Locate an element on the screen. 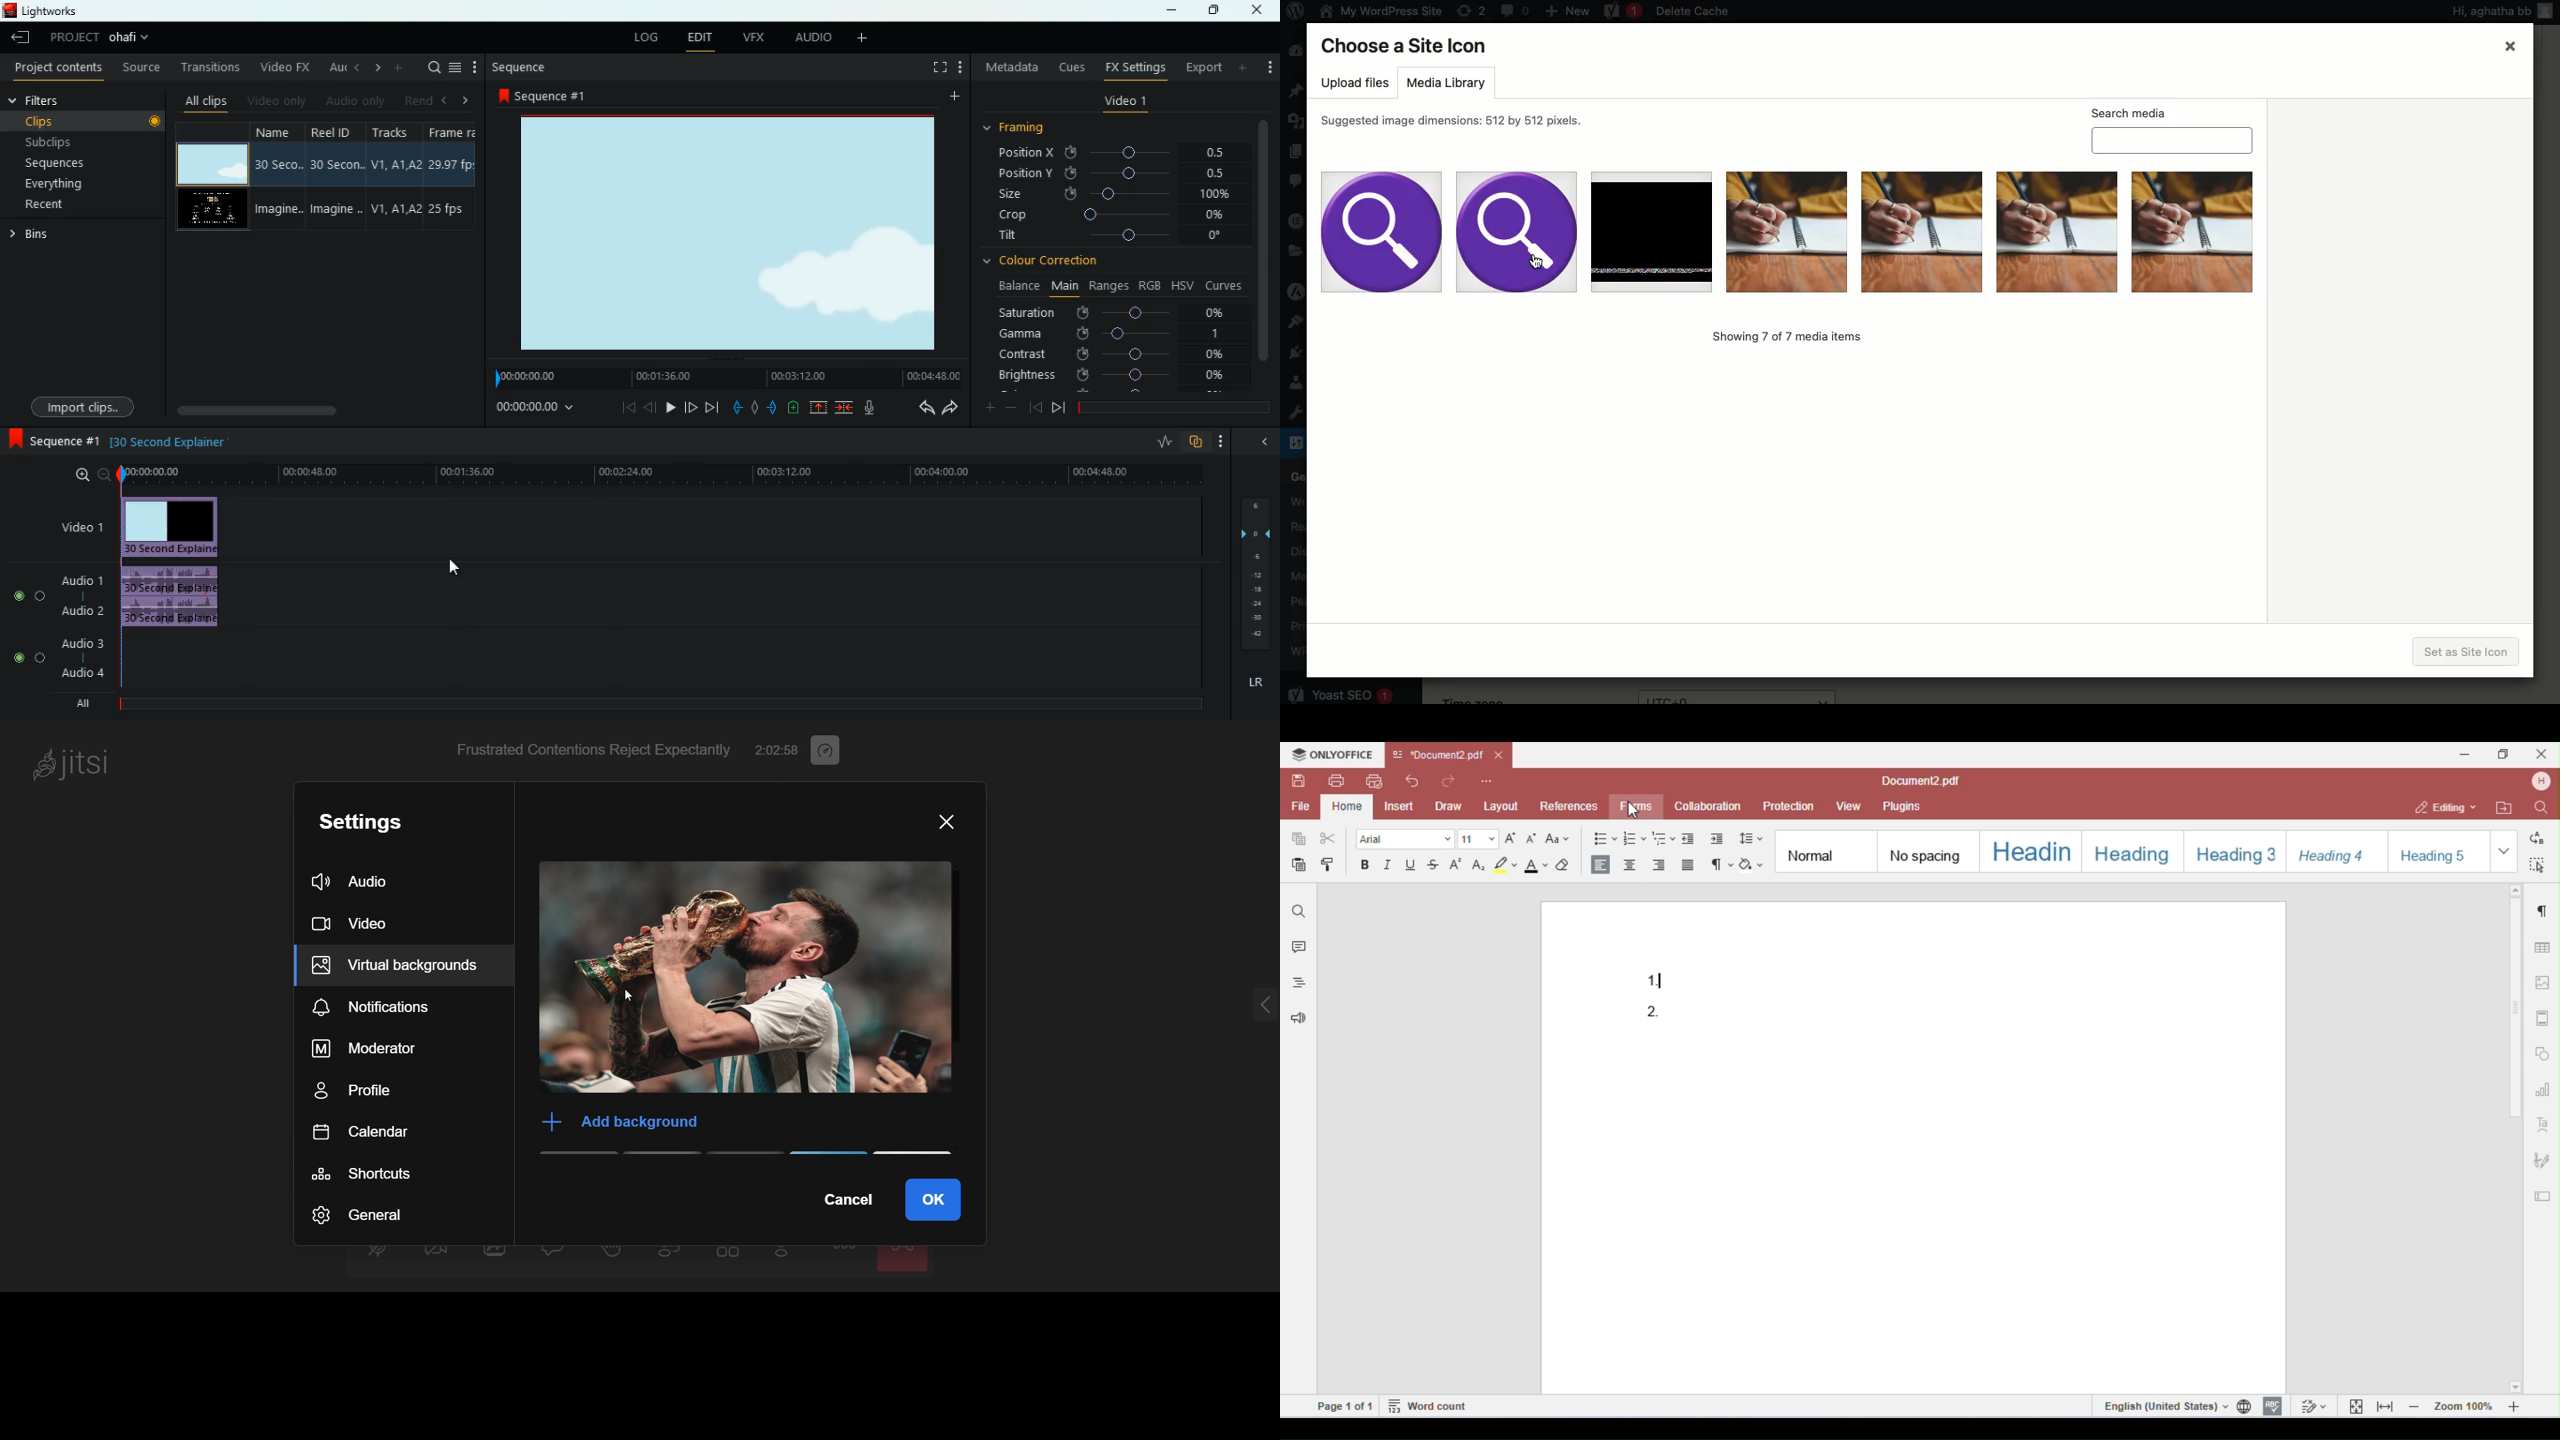 The image size is (2576, 1456). timeline is located at coordinates (724, 376).